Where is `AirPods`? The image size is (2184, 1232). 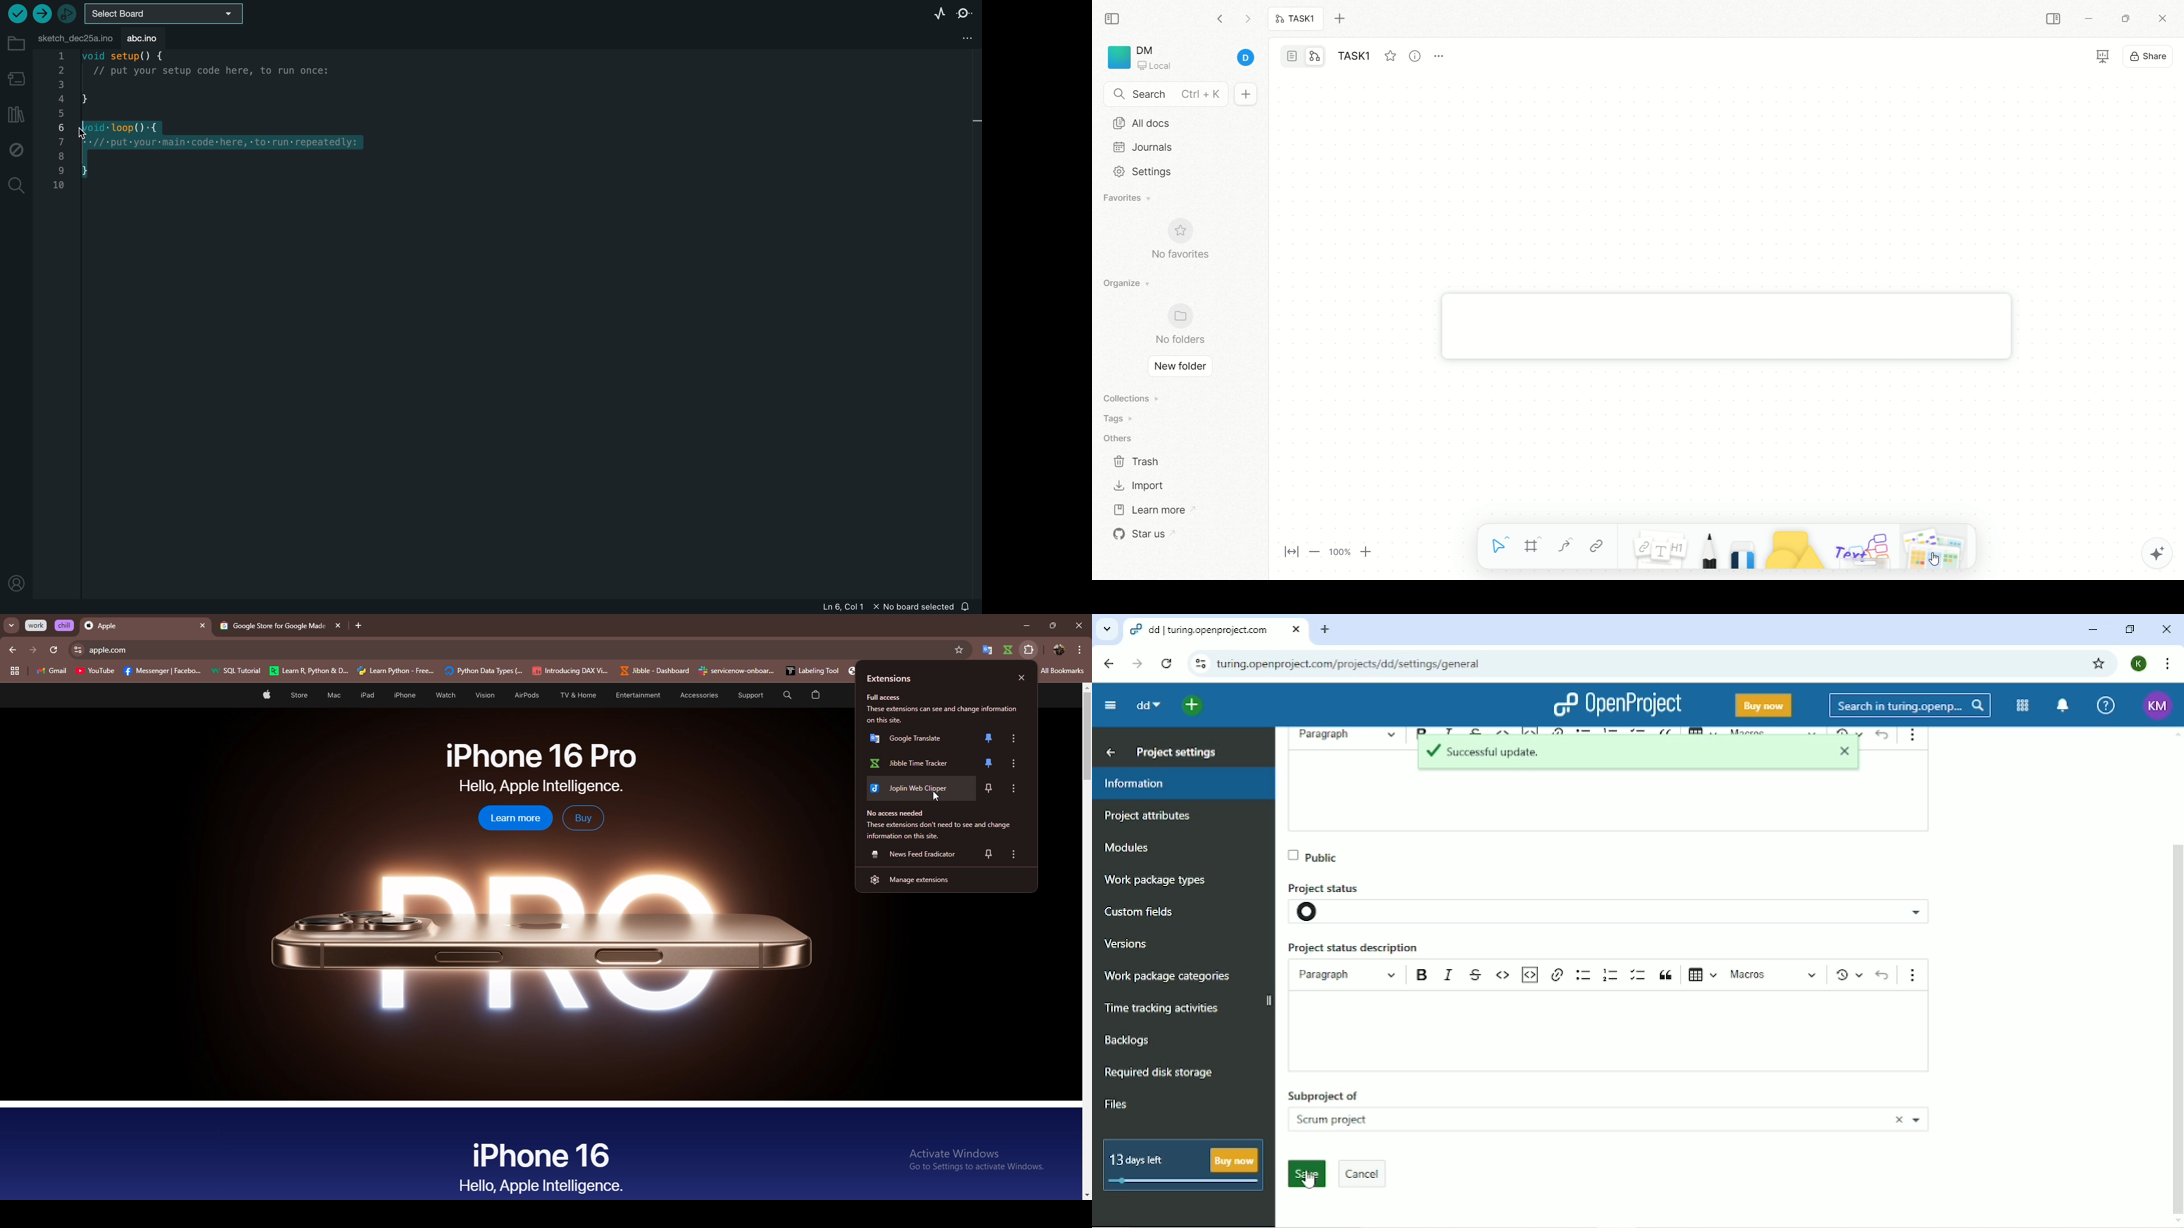
AirPods is located at coordinates (523, 696).